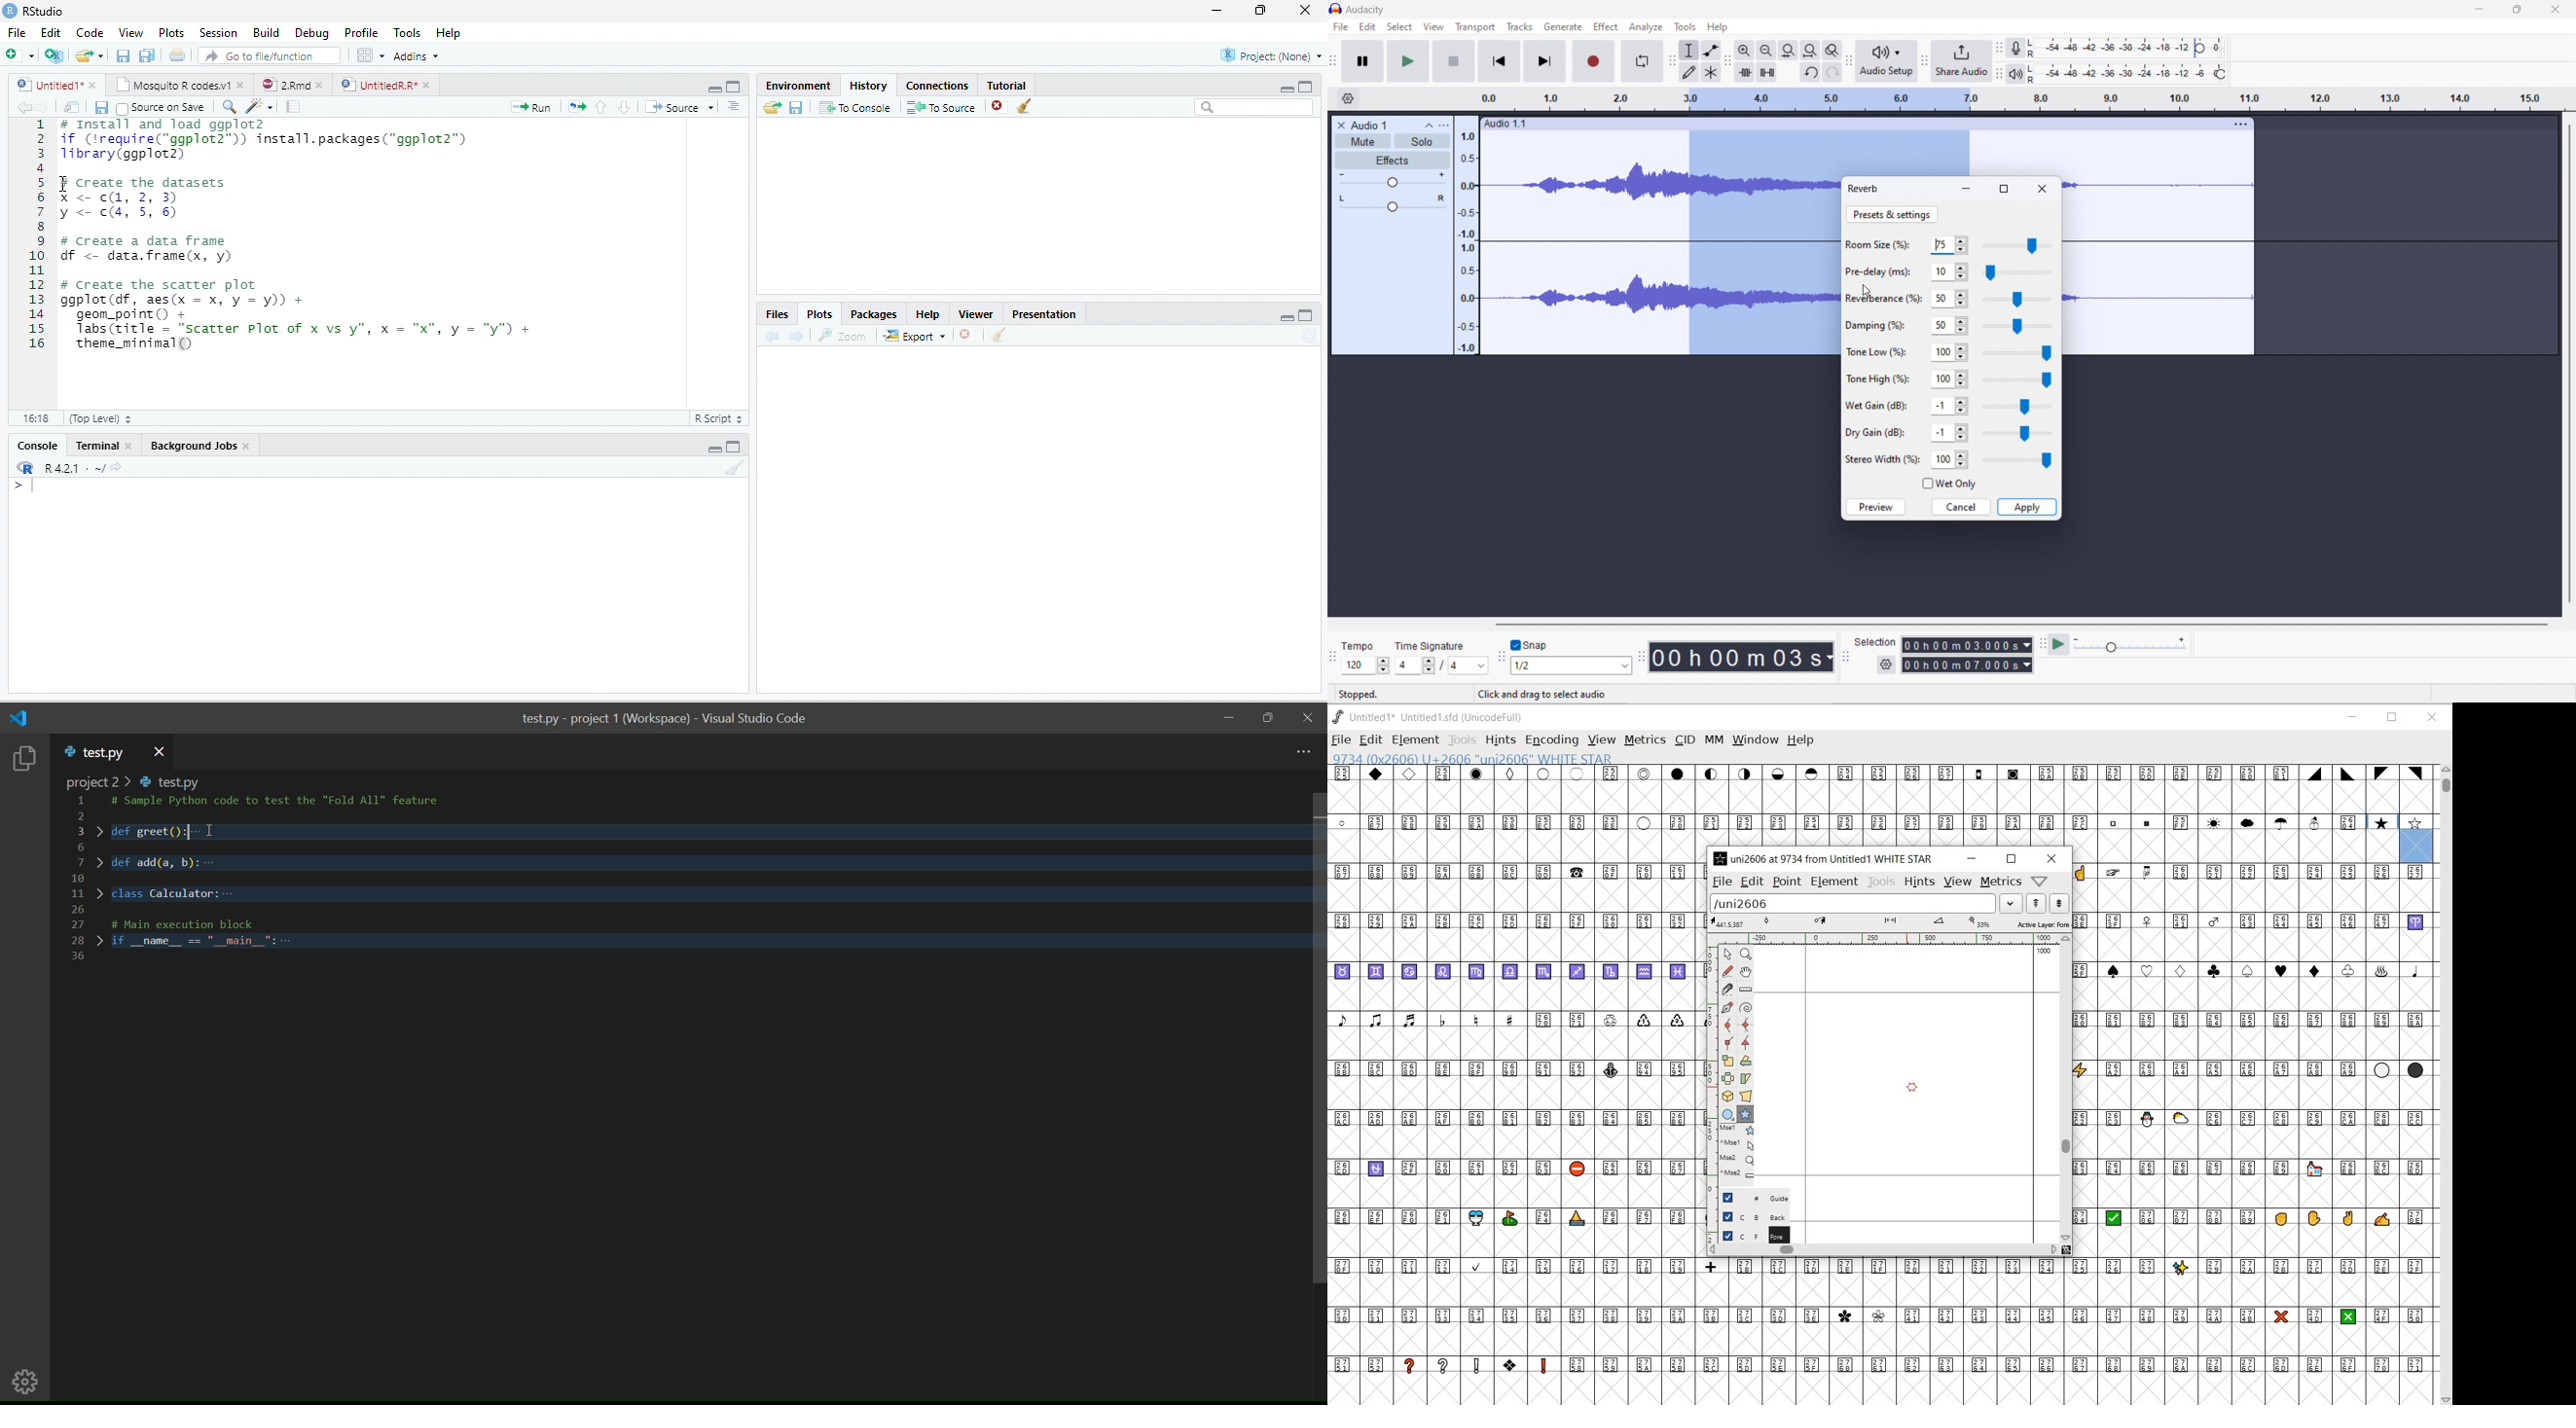  Describe the element at coordinates (1468, 243) in the screenshot. I see `amplitude` at that location.